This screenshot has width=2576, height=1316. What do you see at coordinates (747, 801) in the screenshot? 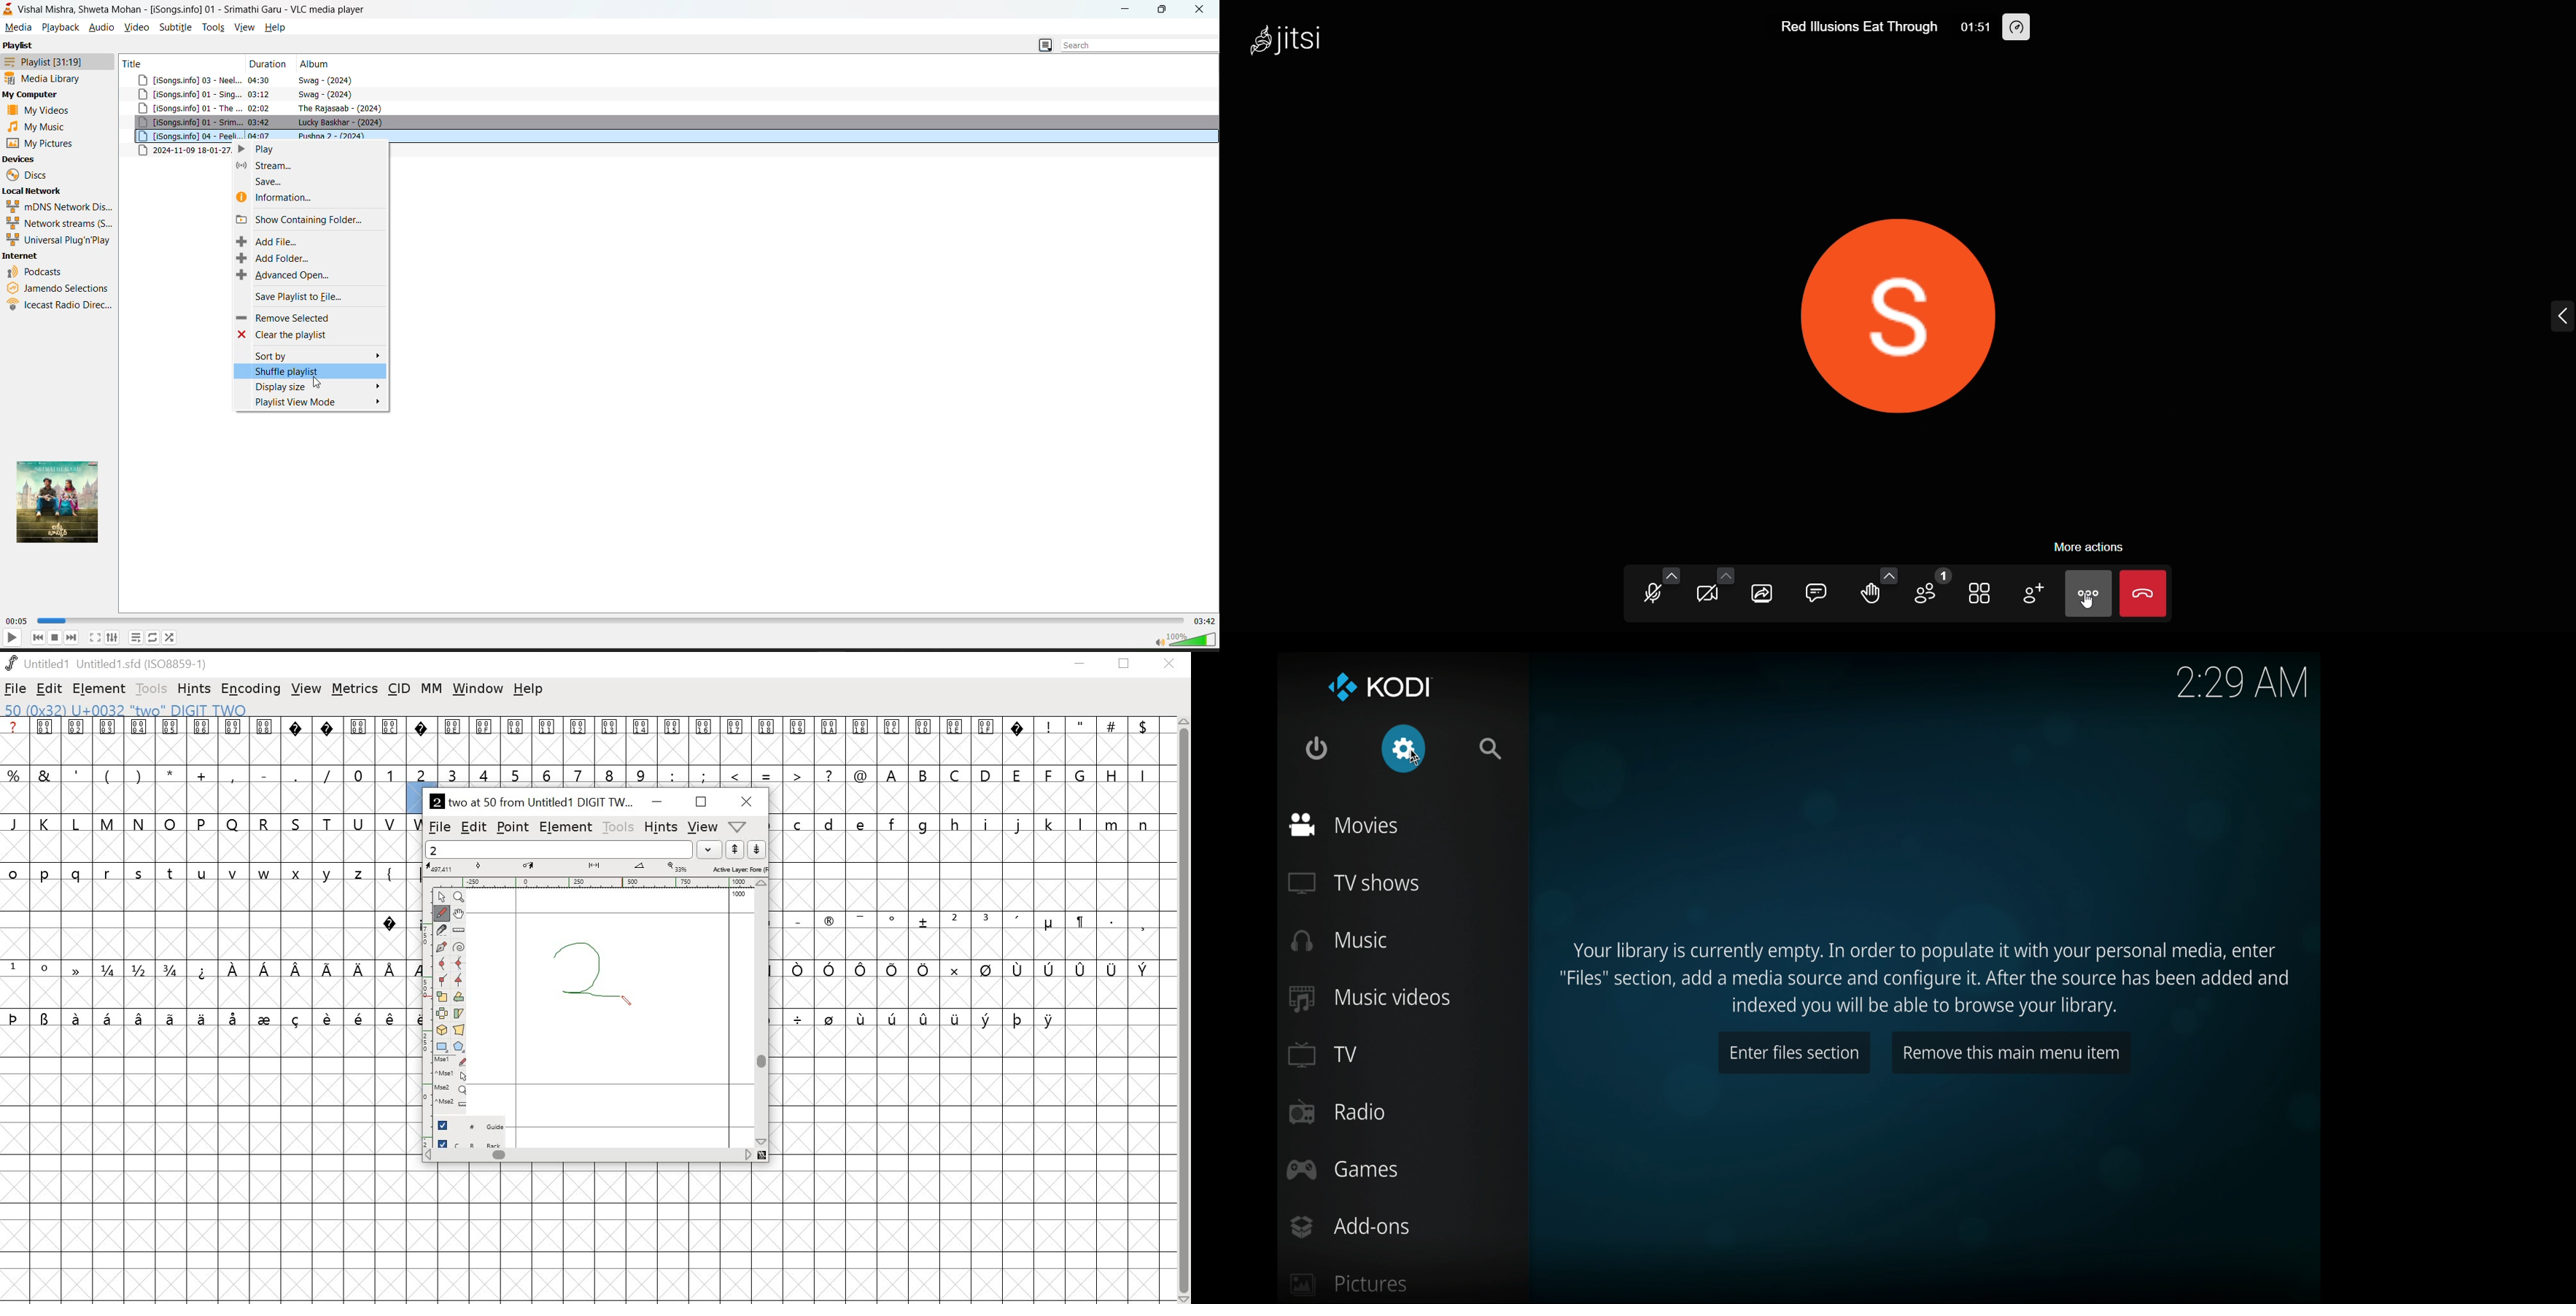
I see `close` at bounding box center [747, 801].